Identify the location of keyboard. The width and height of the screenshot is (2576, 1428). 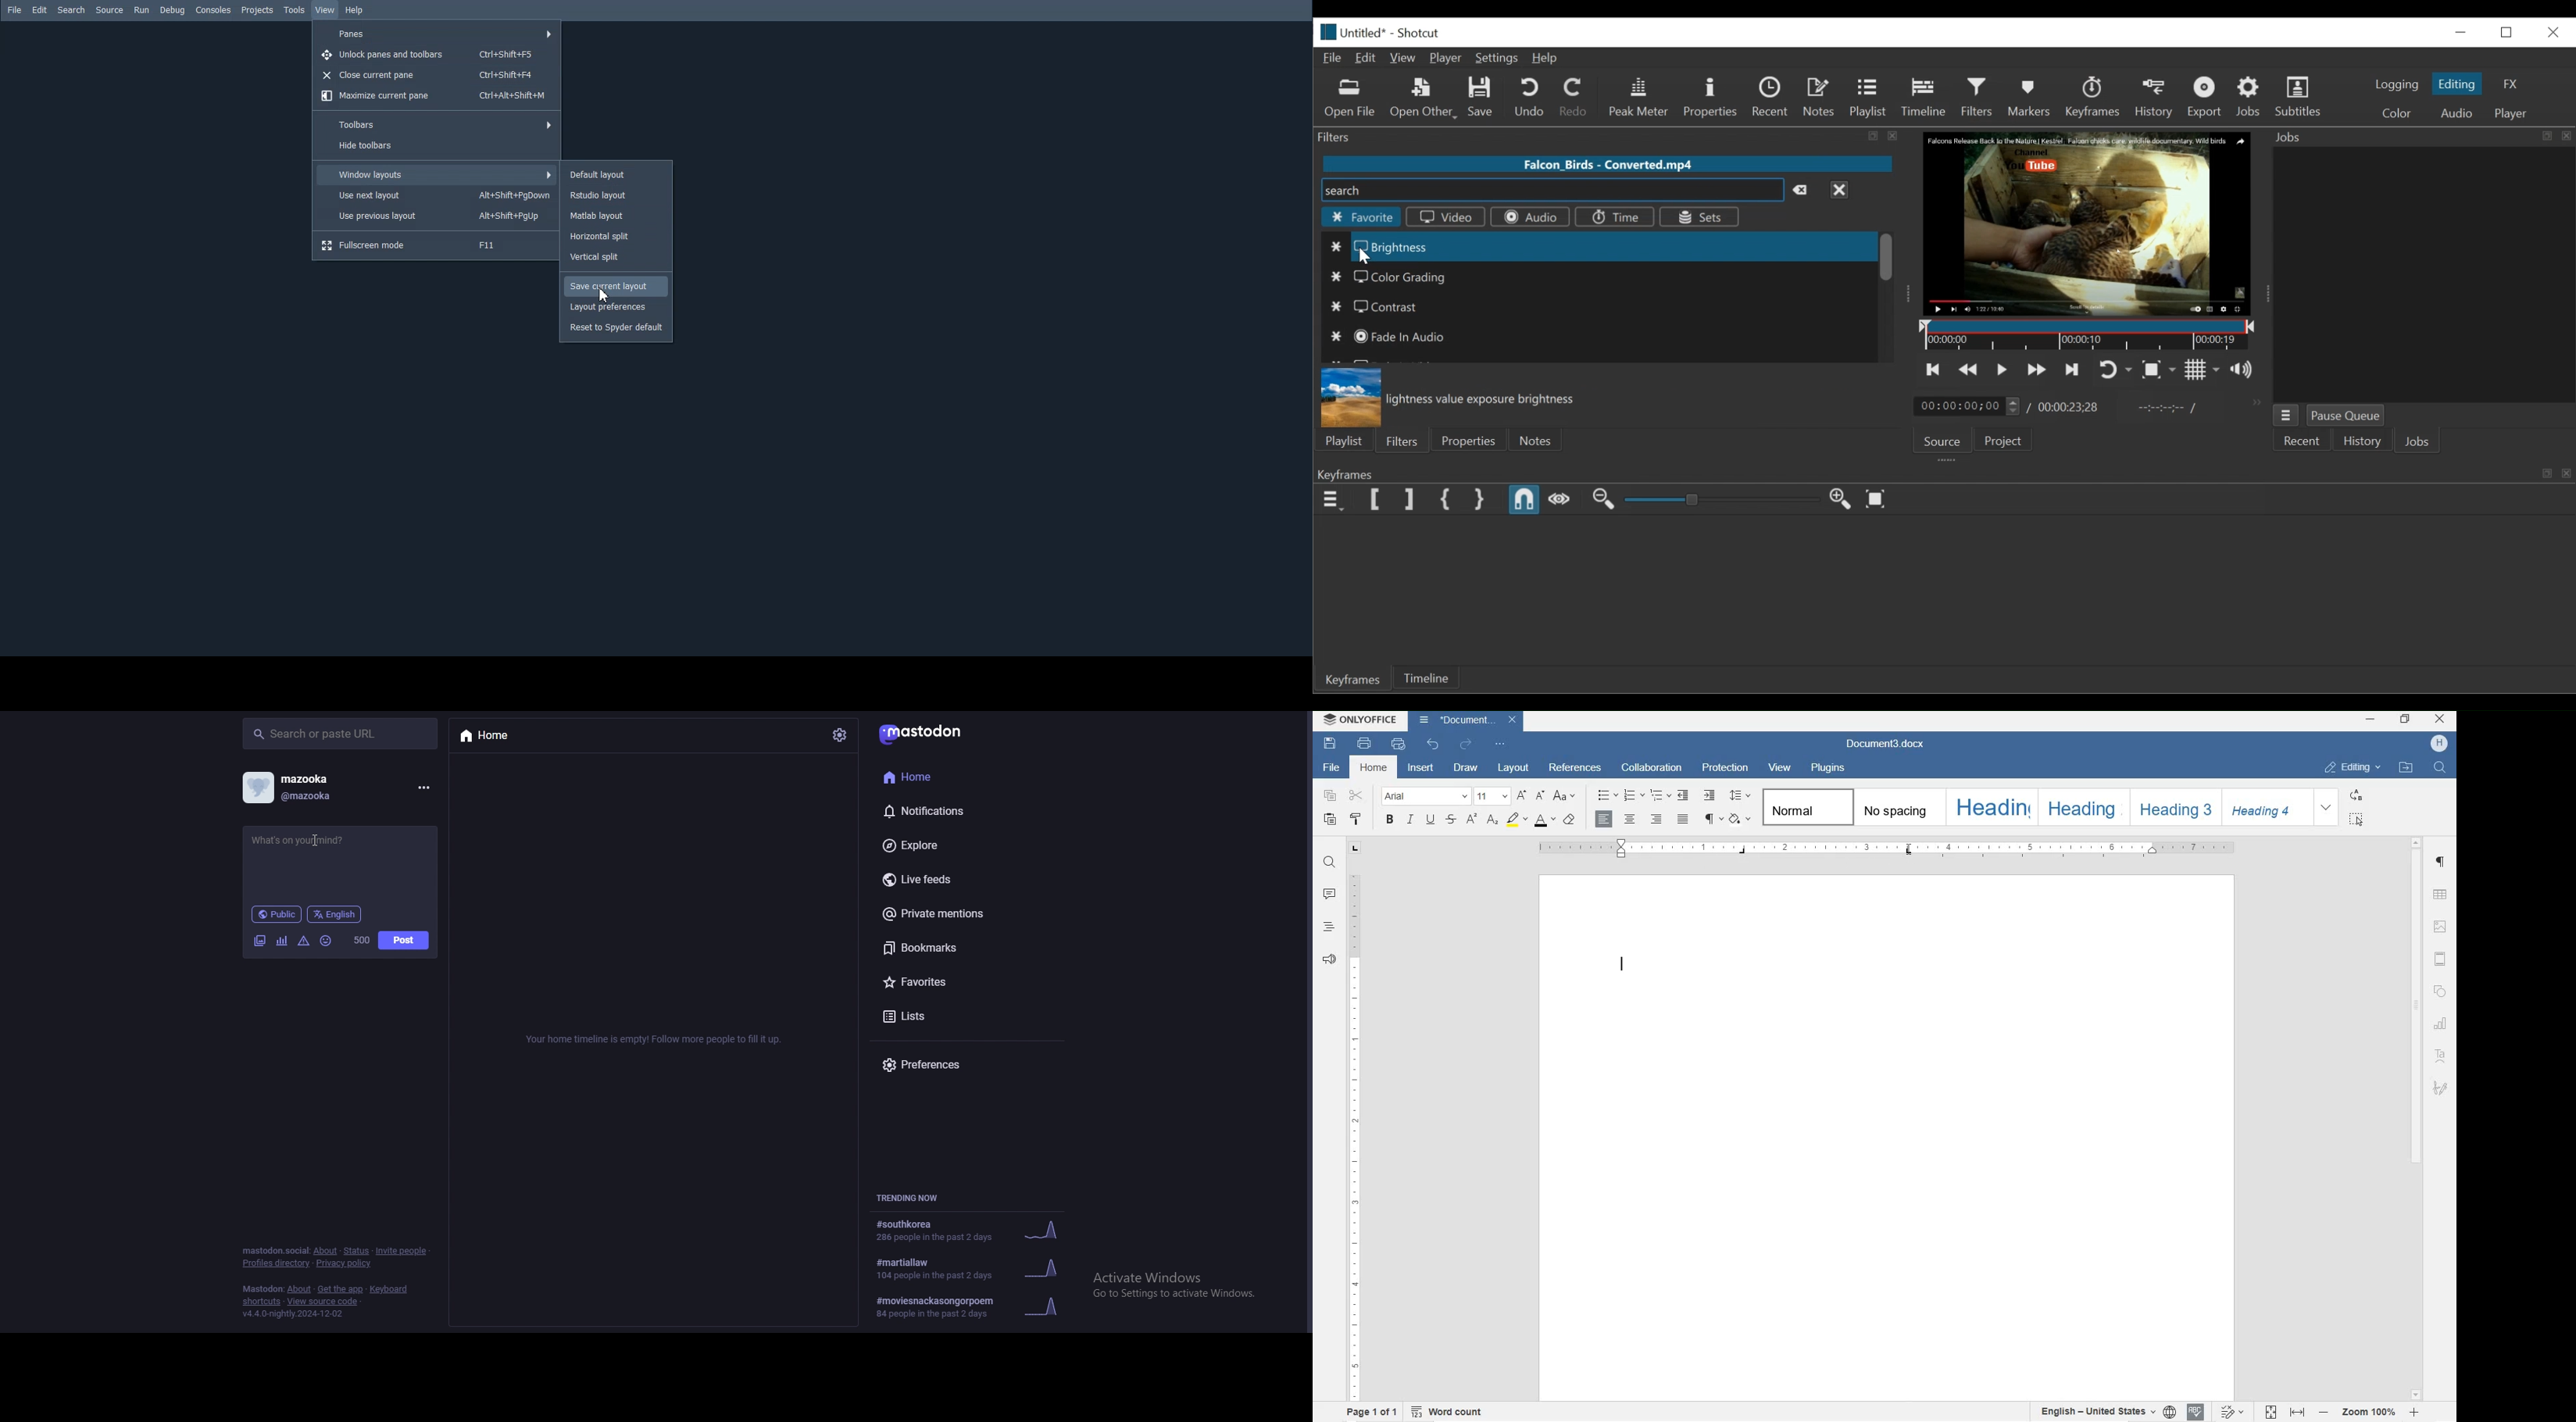
(388, 1289).